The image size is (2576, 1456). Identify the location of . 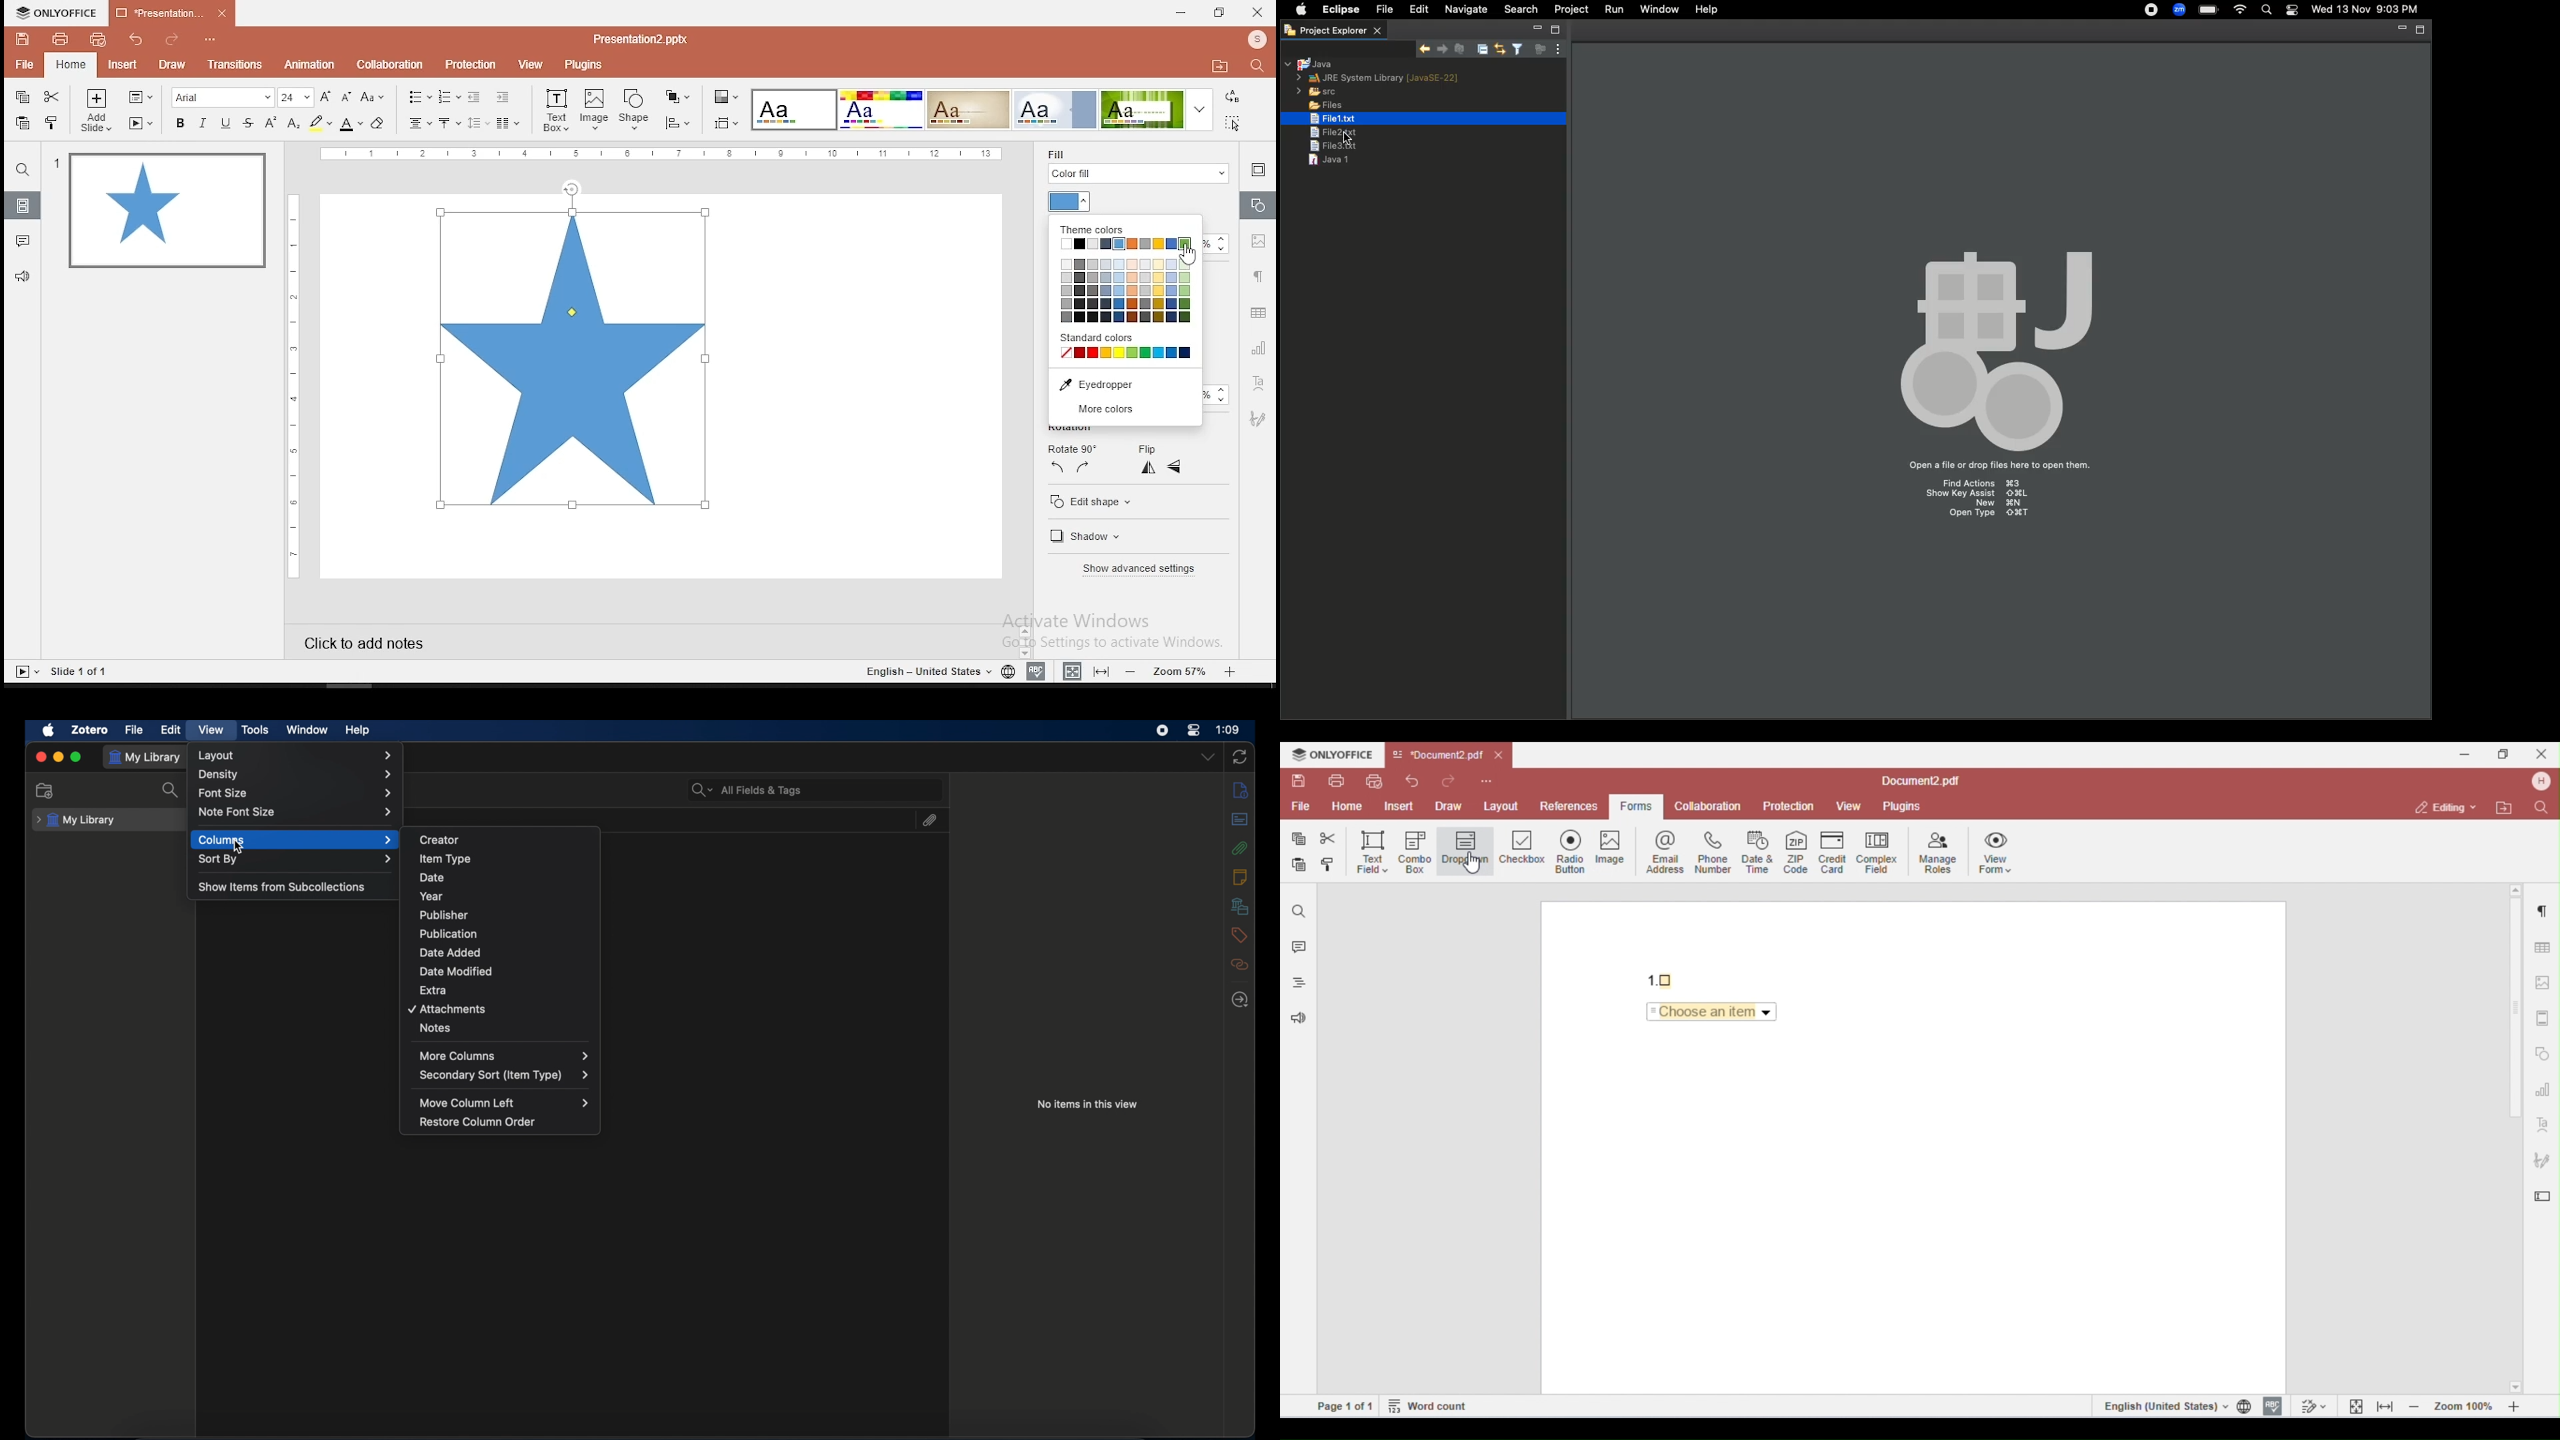
(1256, 419).